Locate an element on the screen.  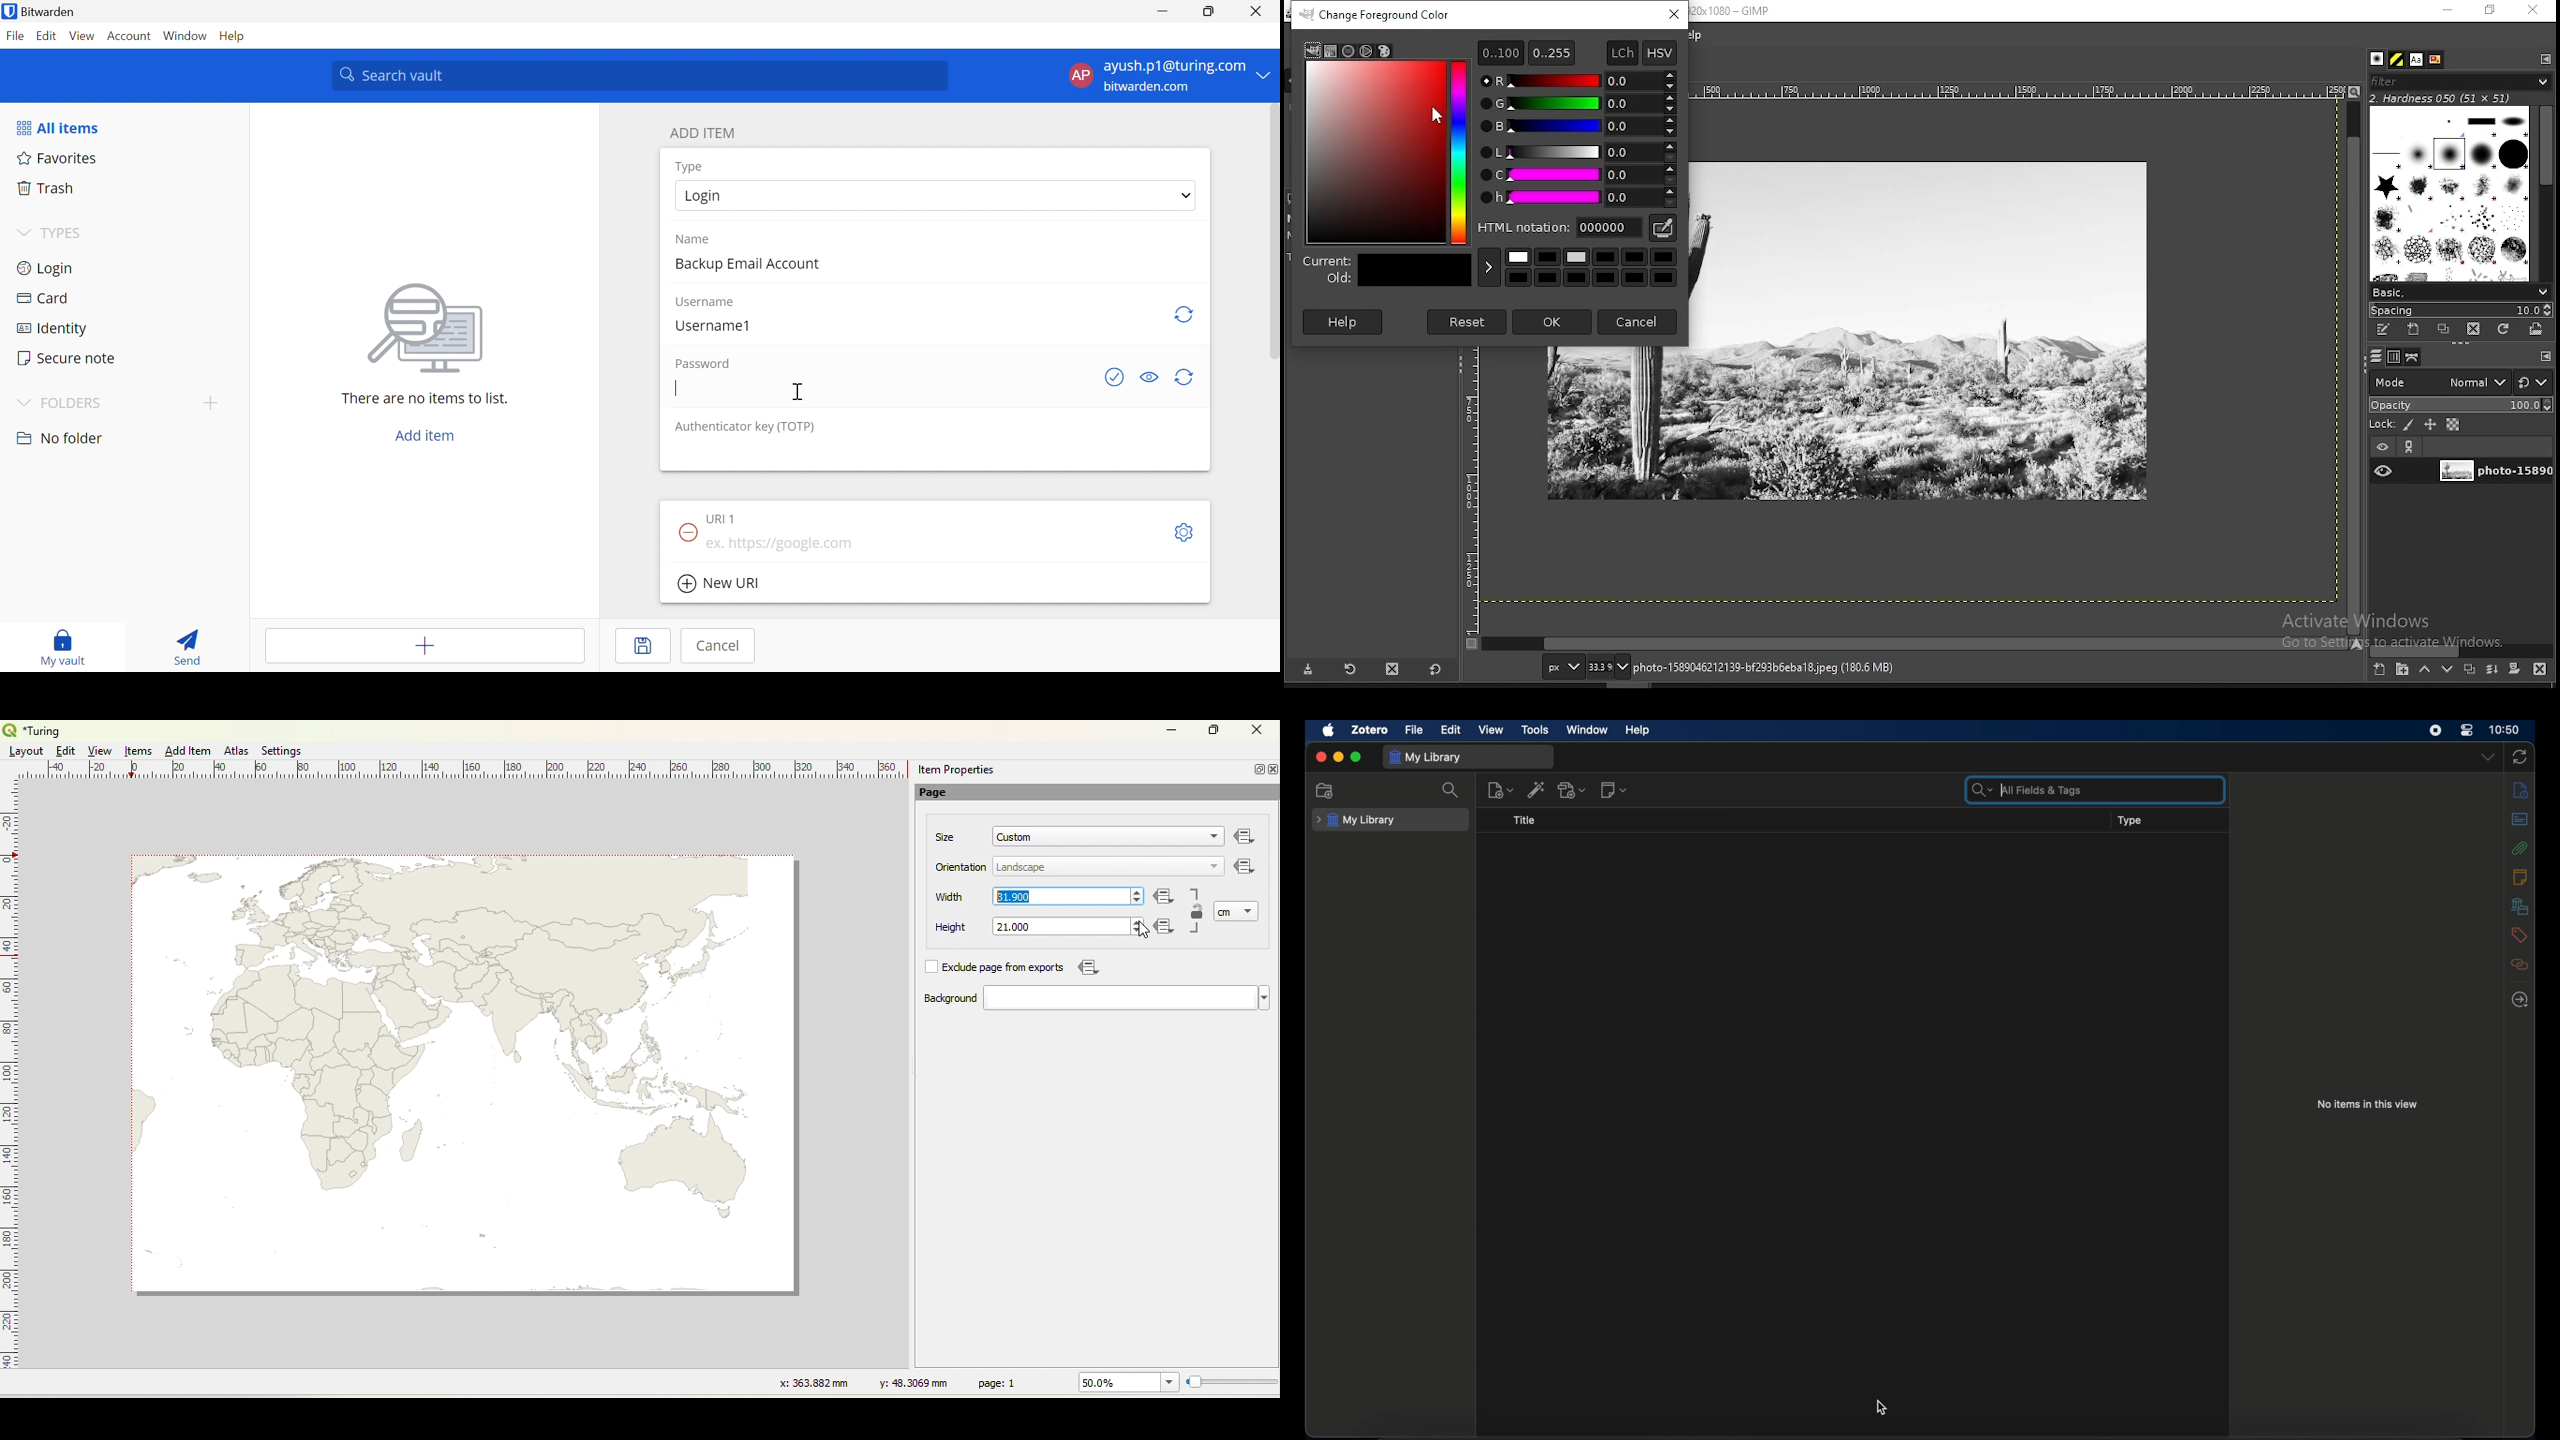
dropdown is located at coordinates (1126, 998).